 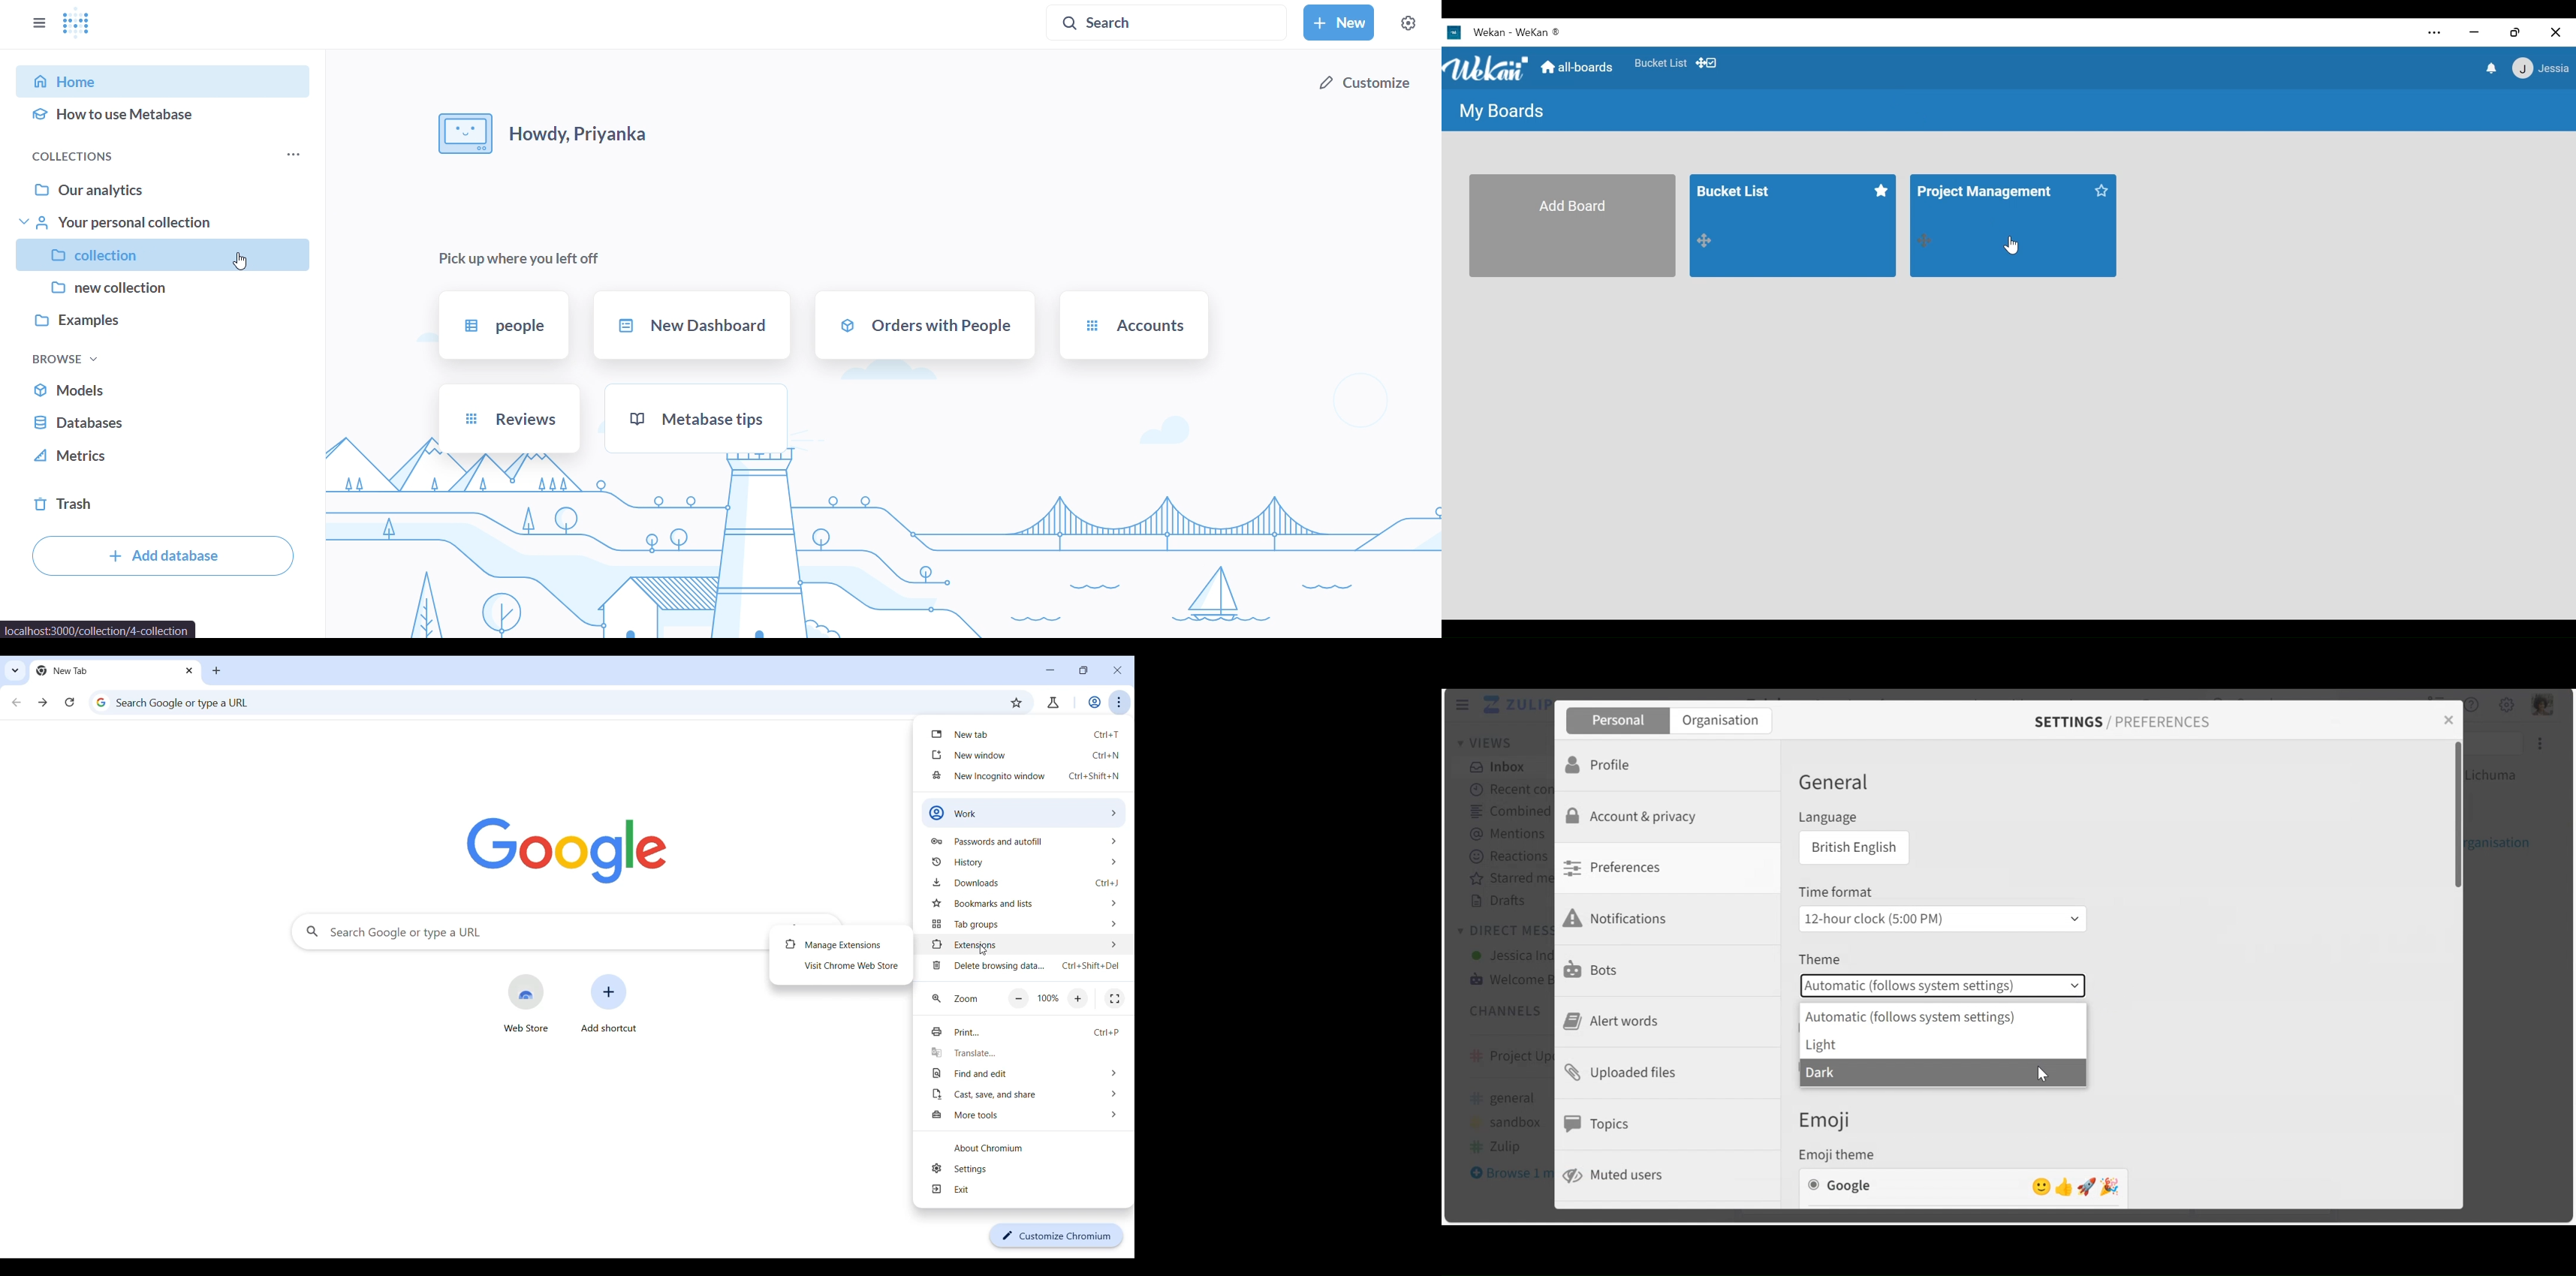 What do you see at coordinates (2433, 33) in the screenshot?
I see `settings and more` at bounding box center [2433, 33].